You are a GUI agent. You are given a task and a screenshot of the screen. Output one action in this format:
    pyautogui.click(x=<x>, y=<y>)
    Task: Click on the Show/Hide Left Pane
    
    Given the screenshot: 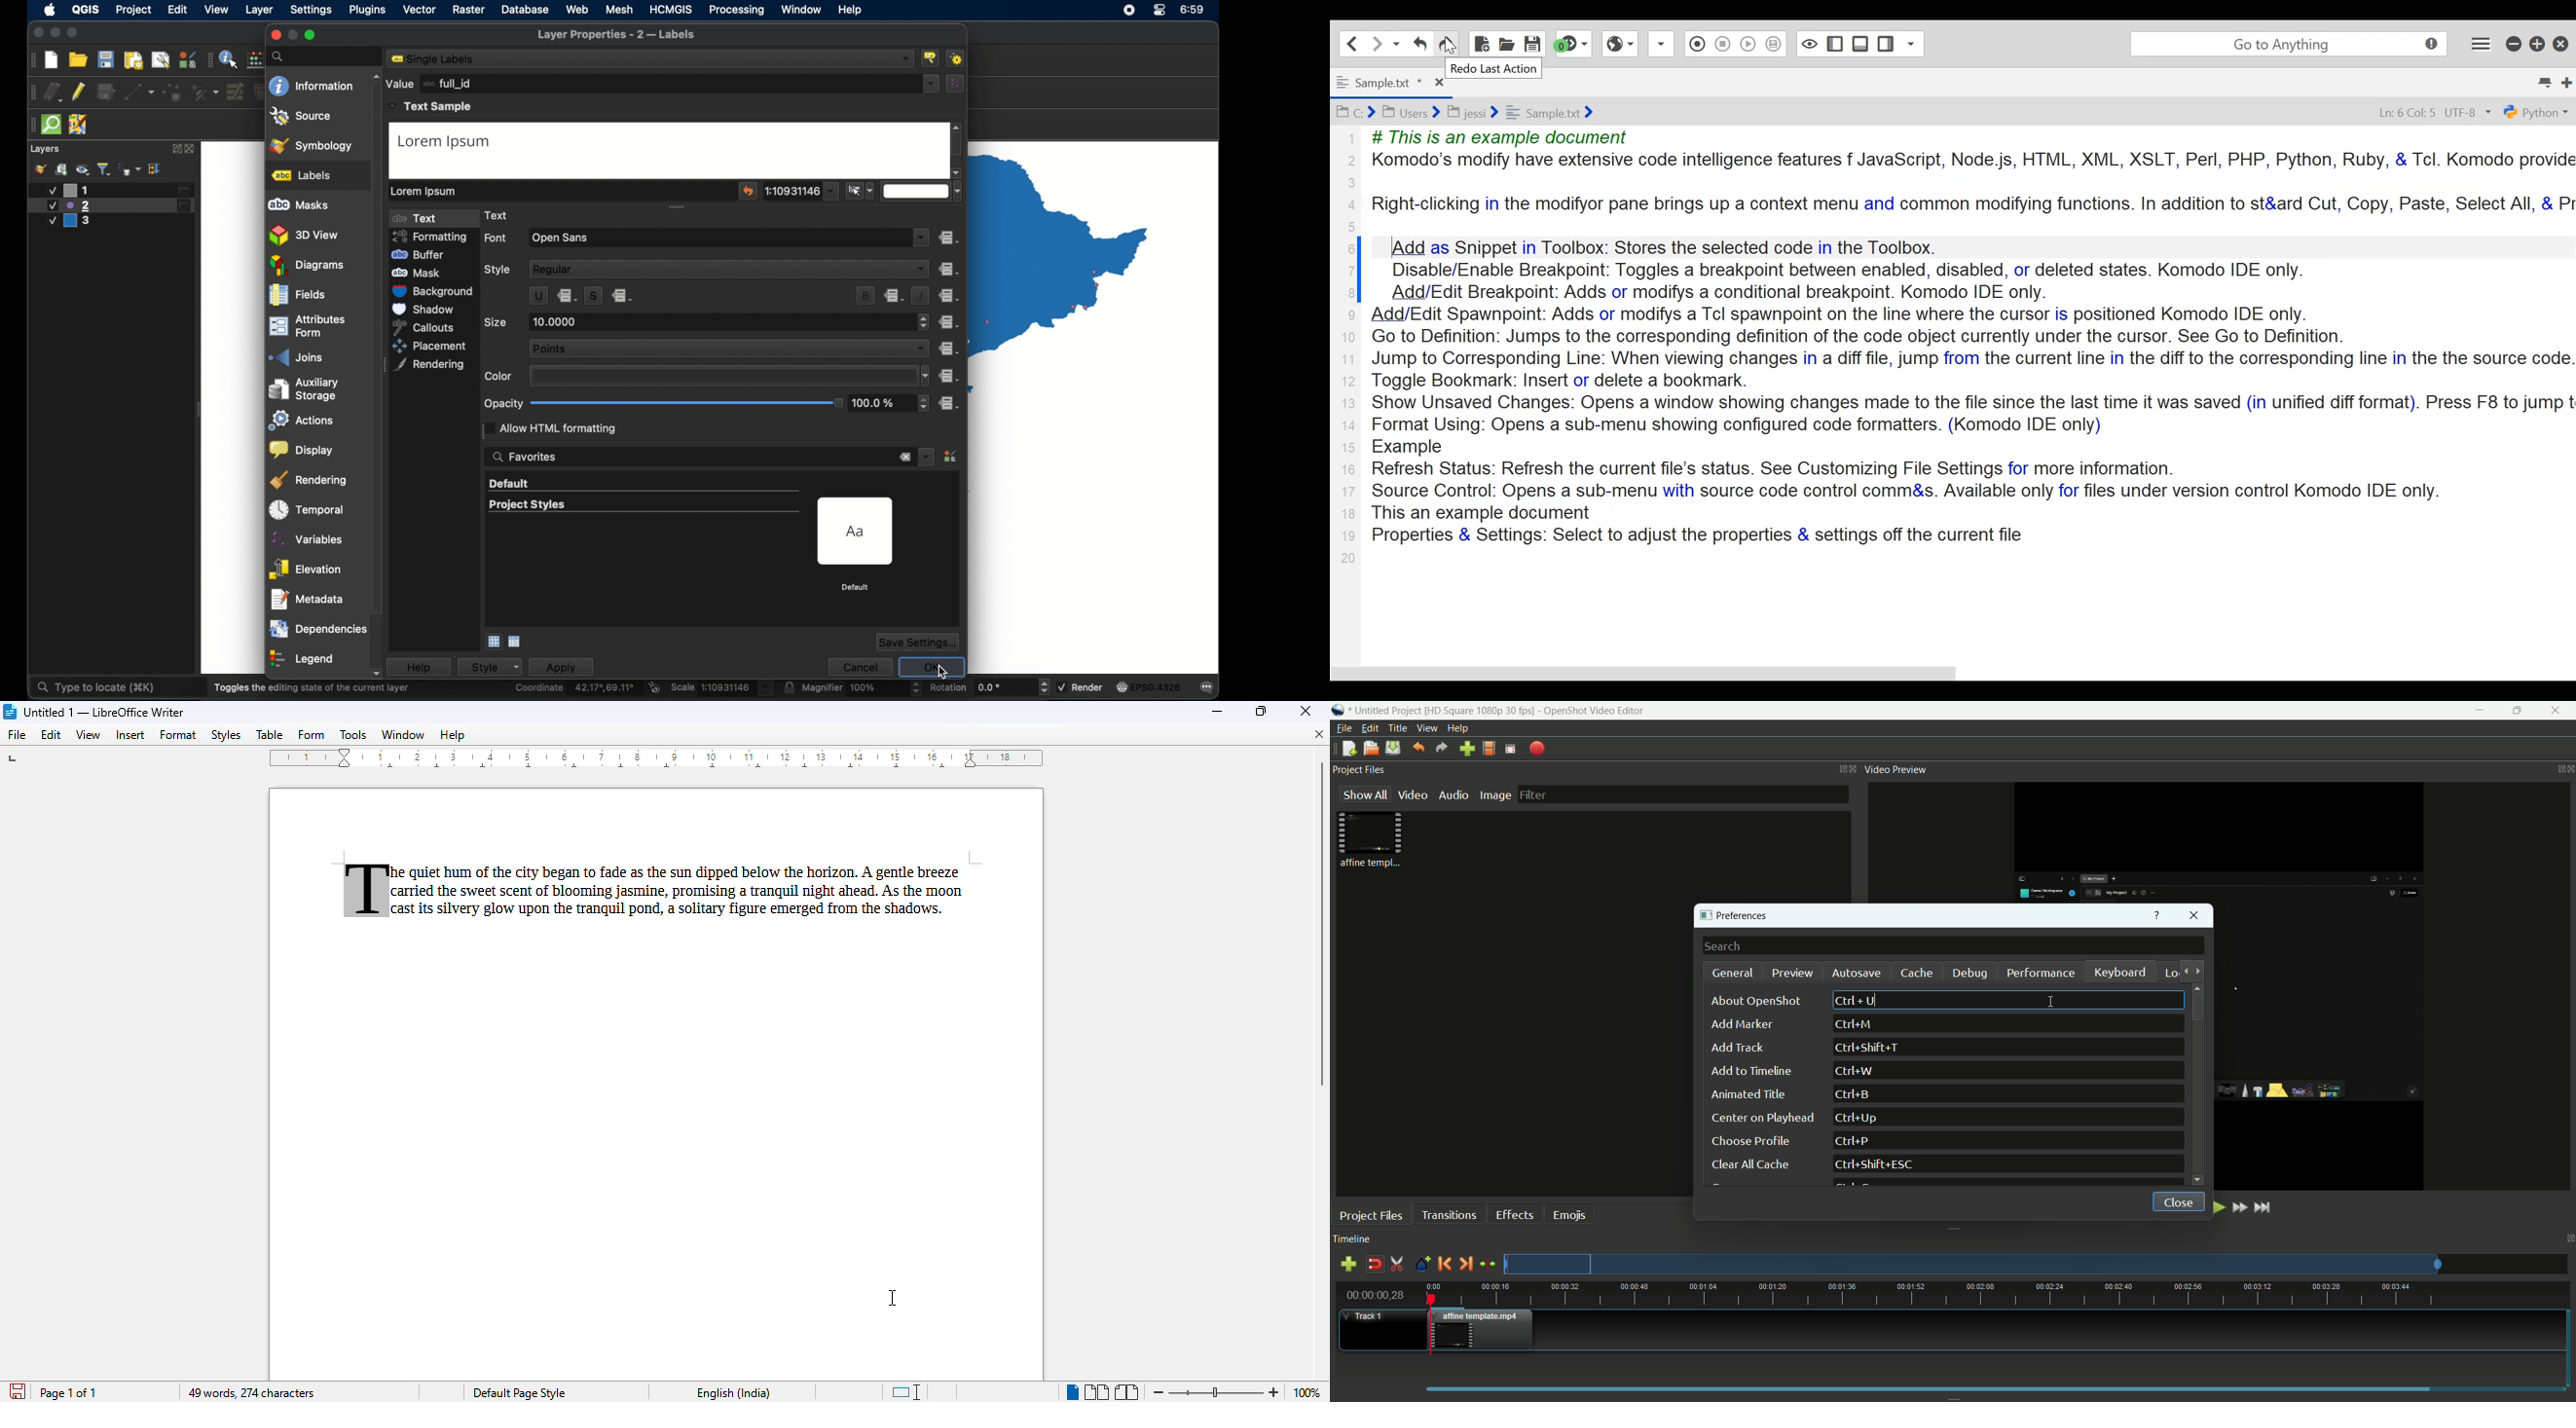 What is the action you would take?
    pyautogui.click(x=1835, y=43)
    